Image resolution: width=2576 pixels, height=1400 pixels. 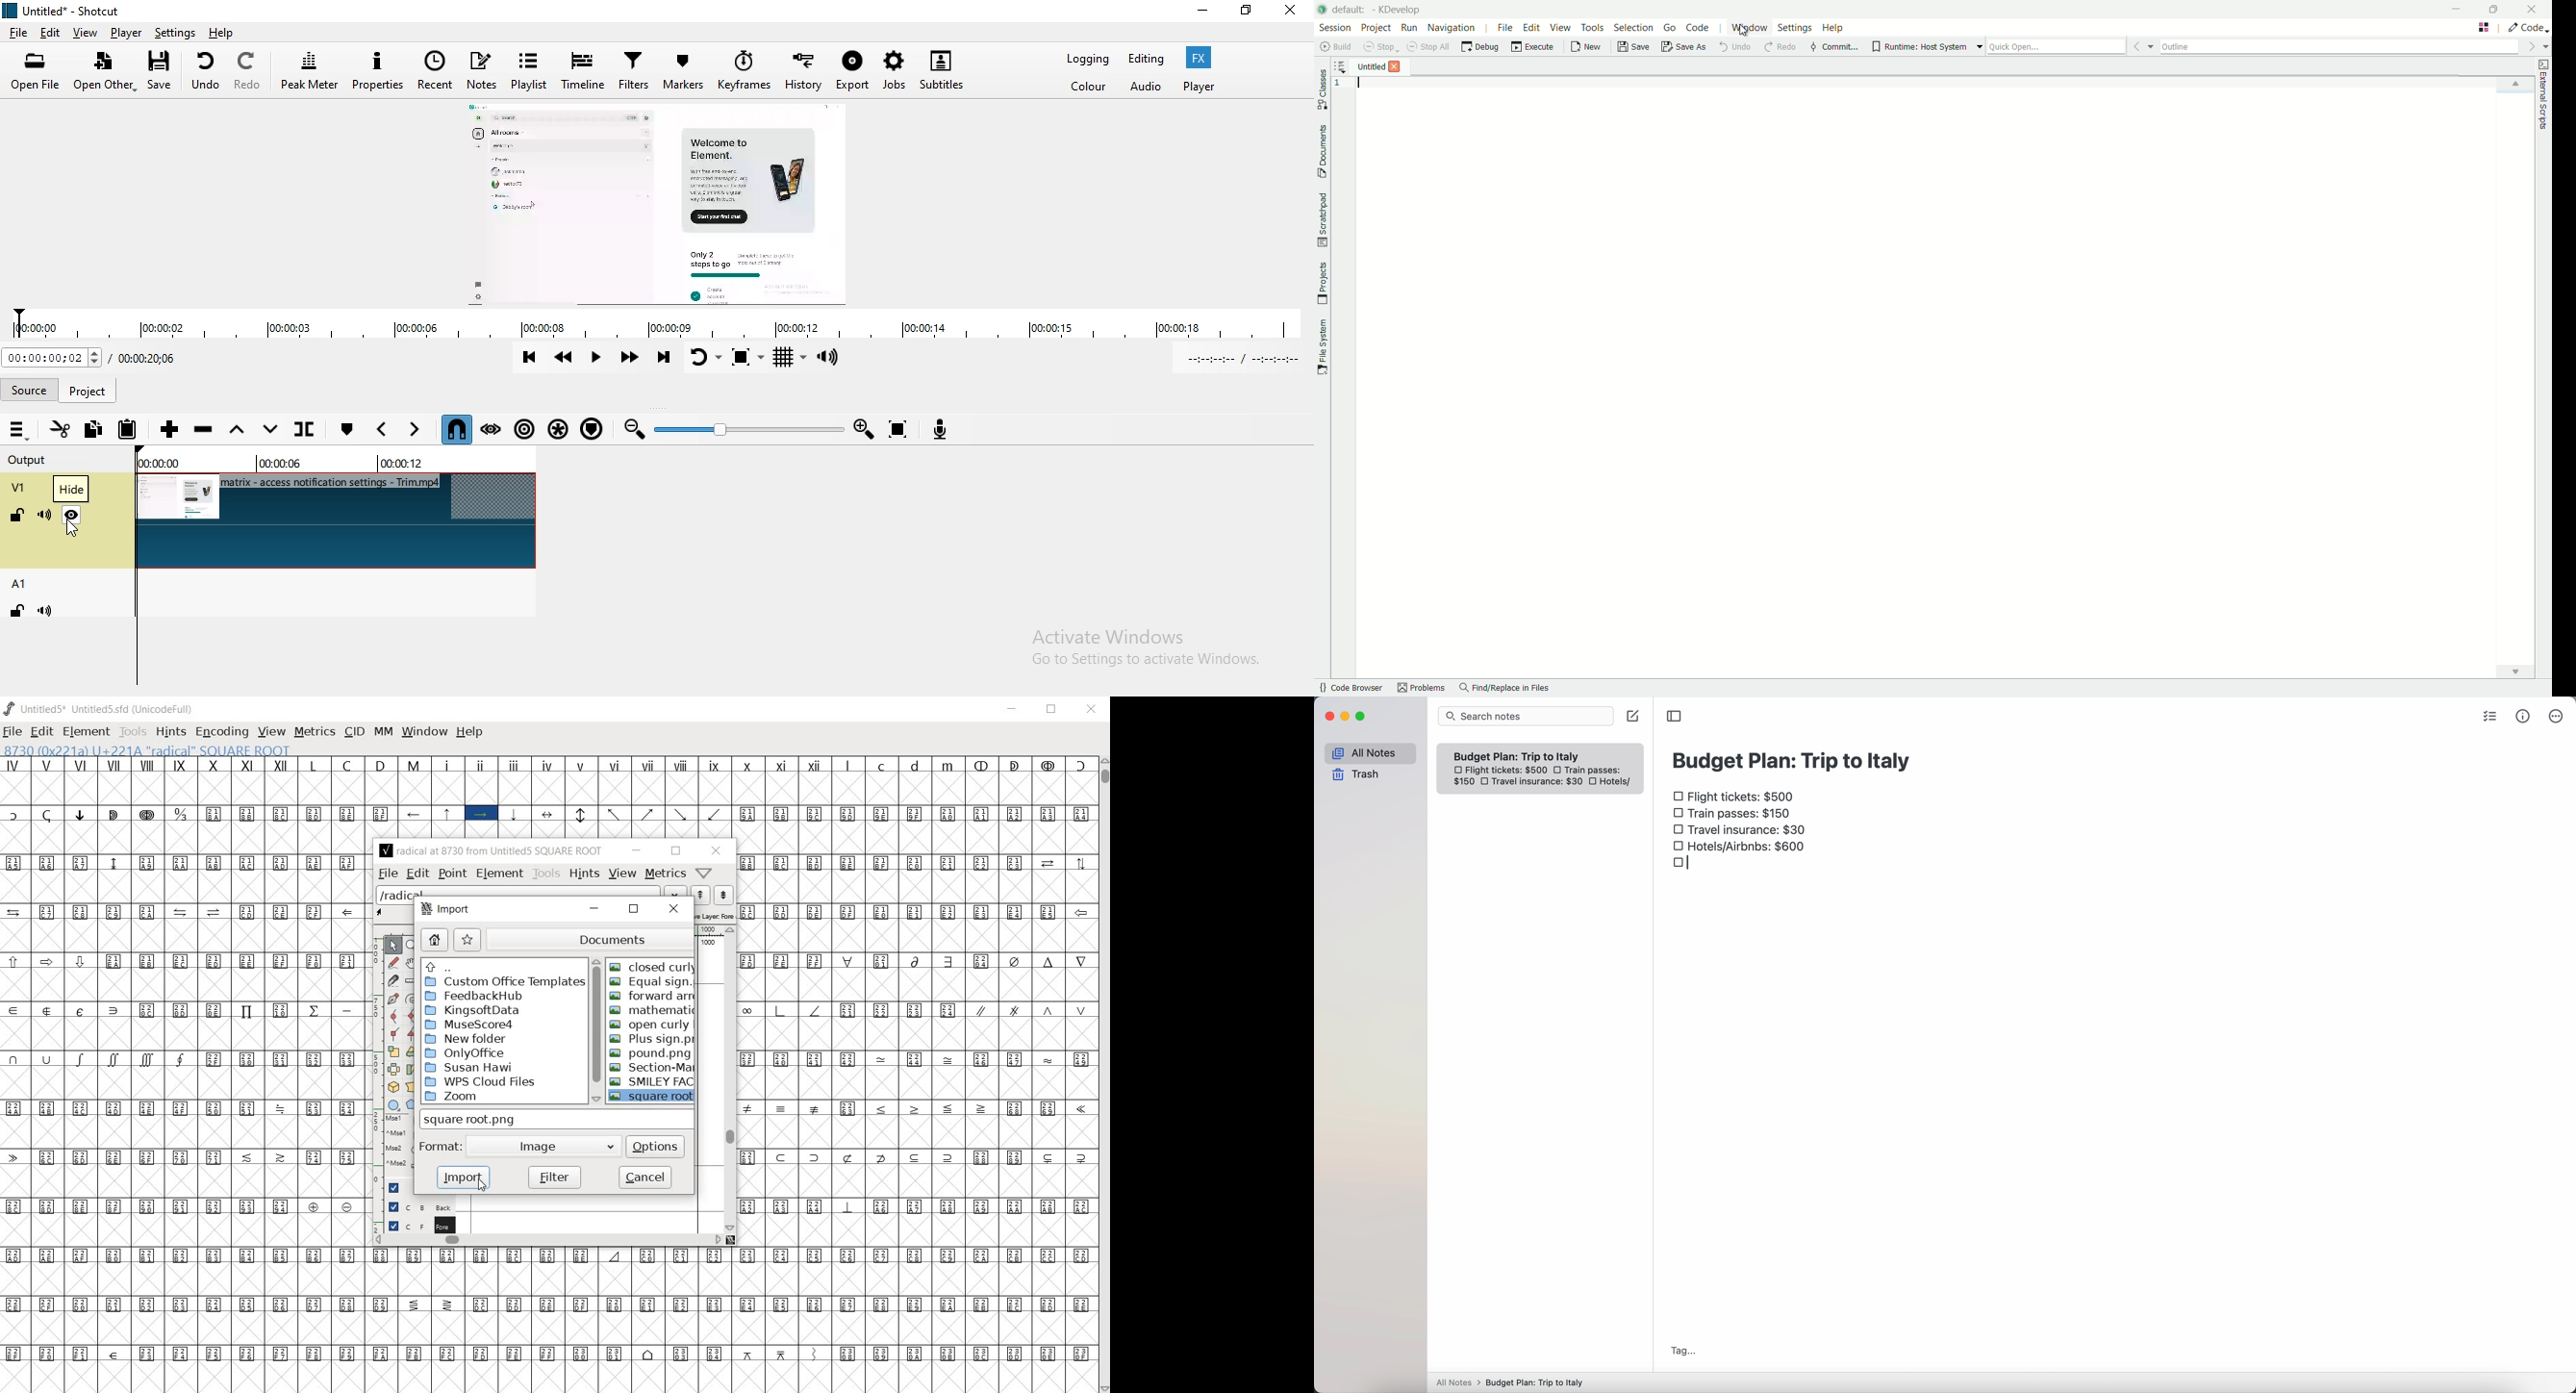 What do you see at coordinates (653, 996) in the screenshot?
I see `forward arrow` at bounding box center [653, 996].